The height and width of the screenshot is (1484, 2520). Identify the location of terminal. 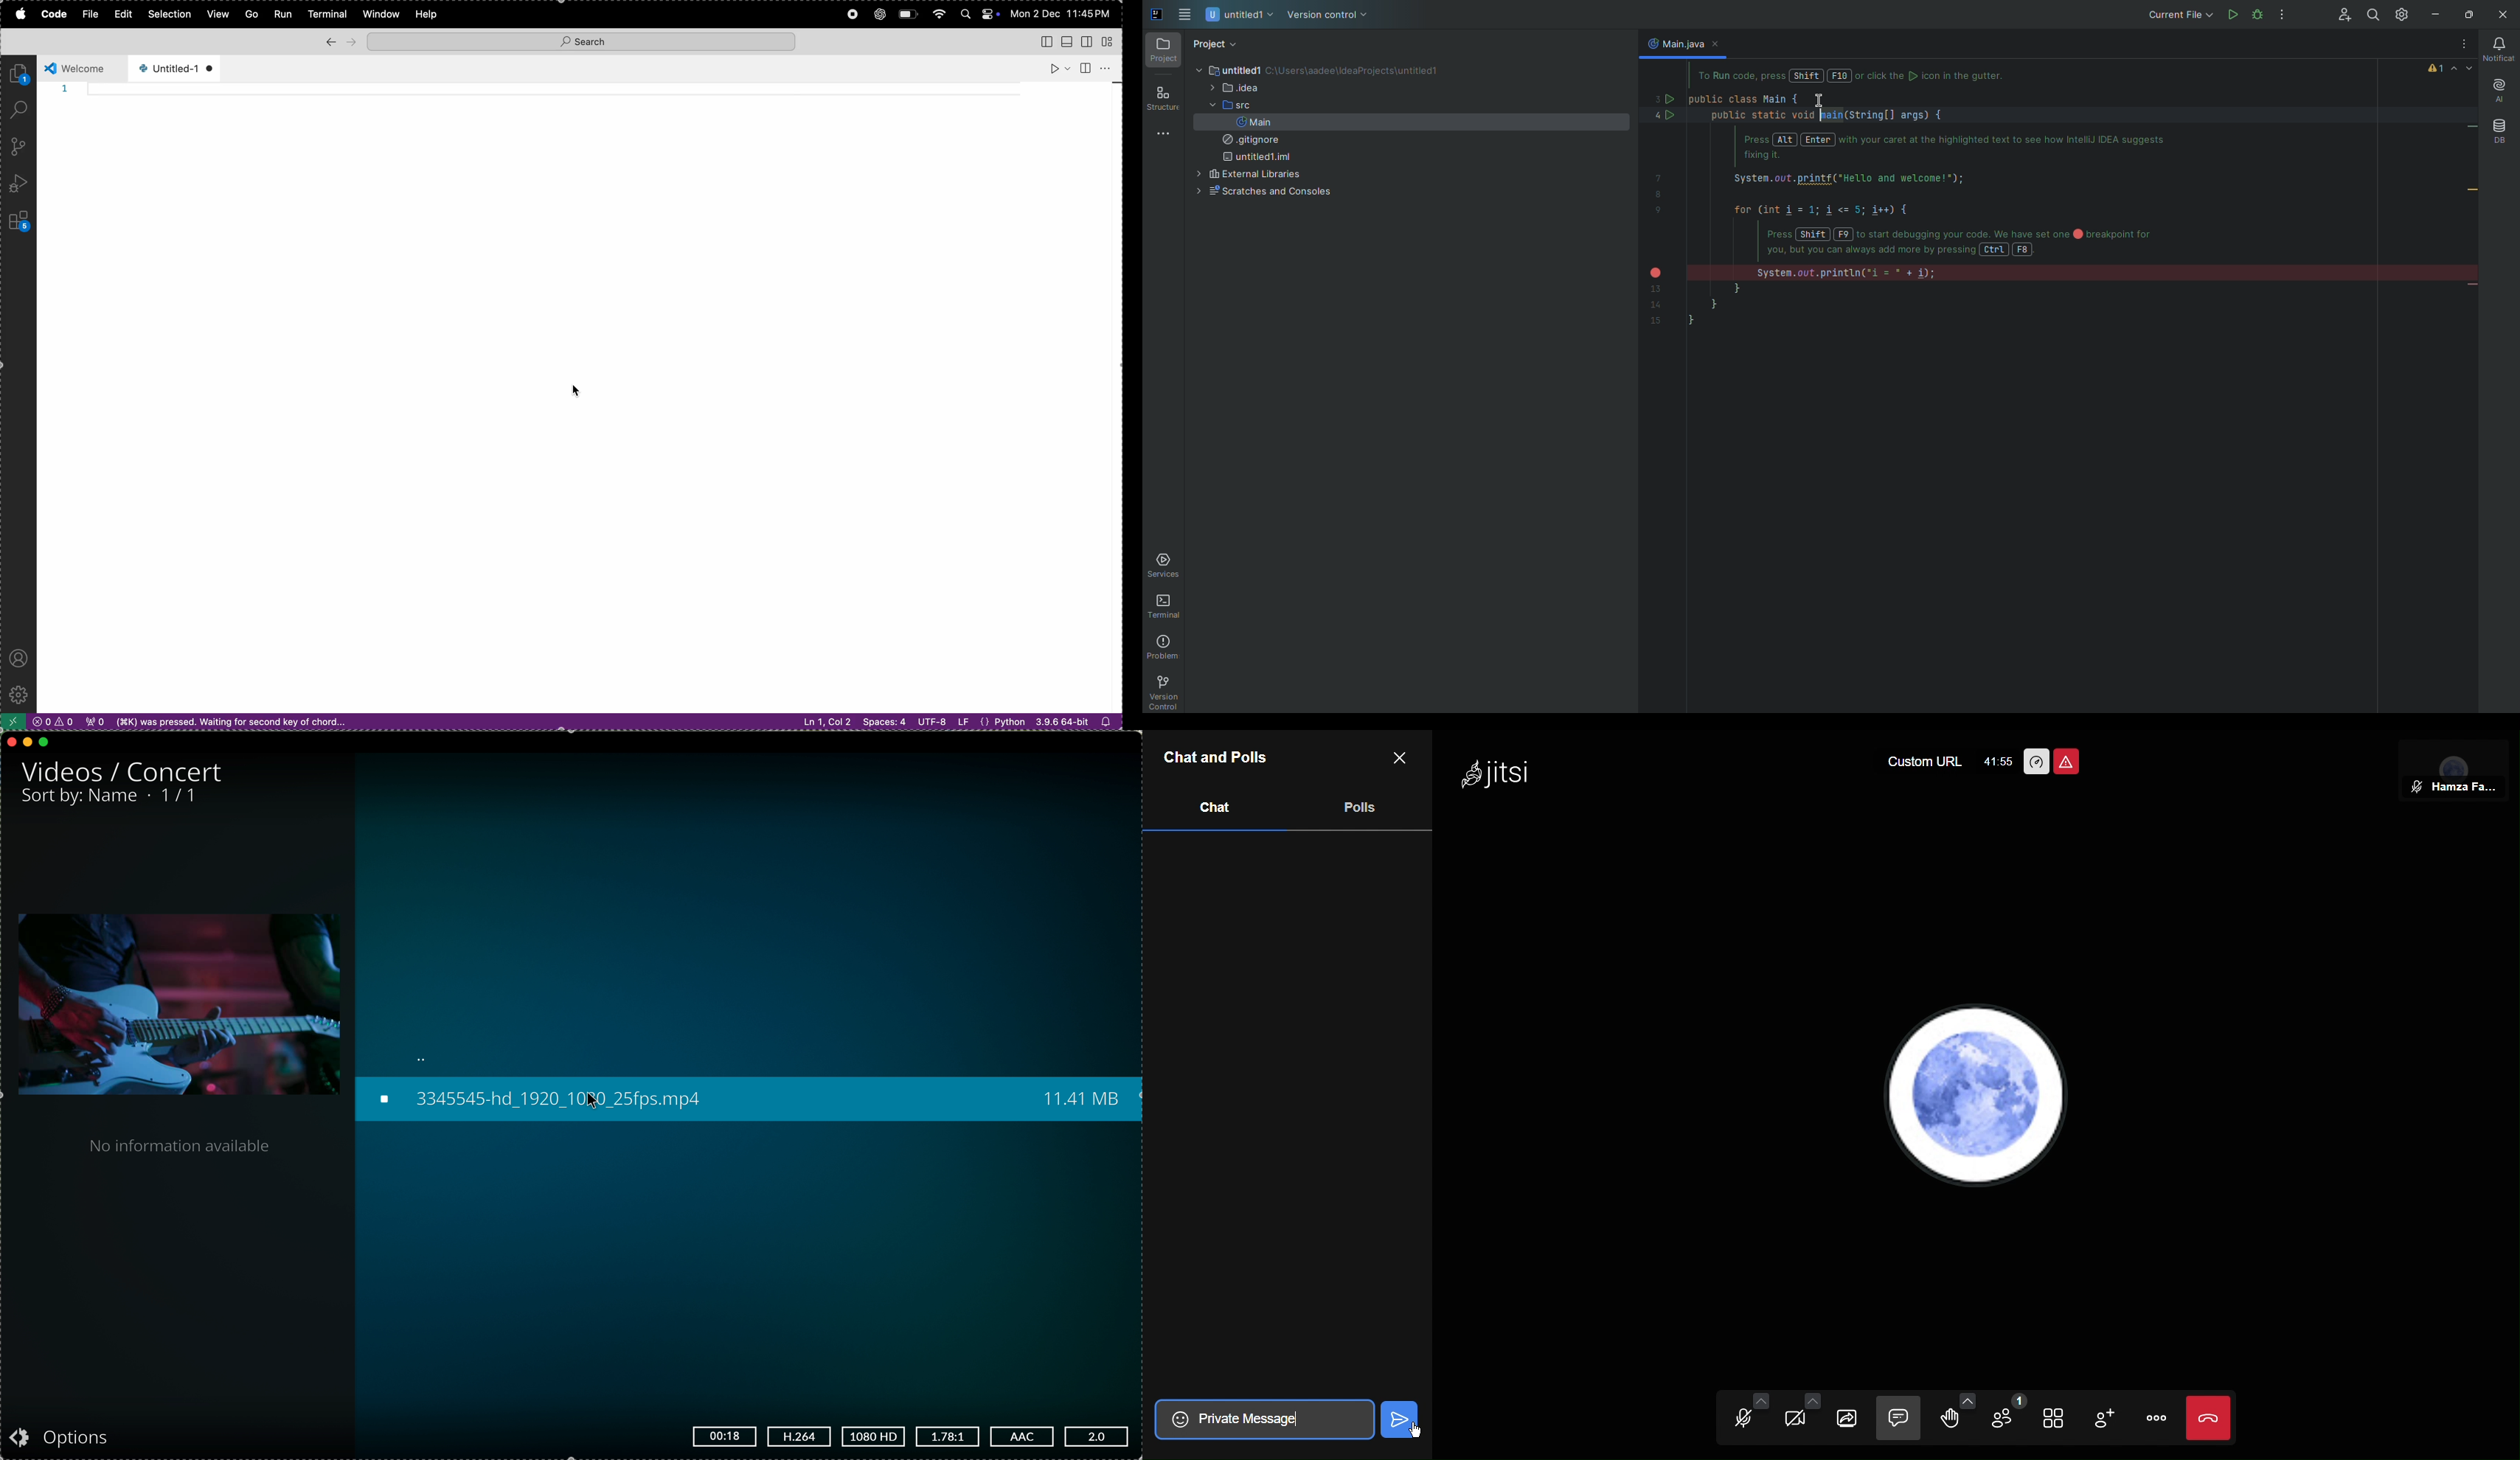
(327, 14).